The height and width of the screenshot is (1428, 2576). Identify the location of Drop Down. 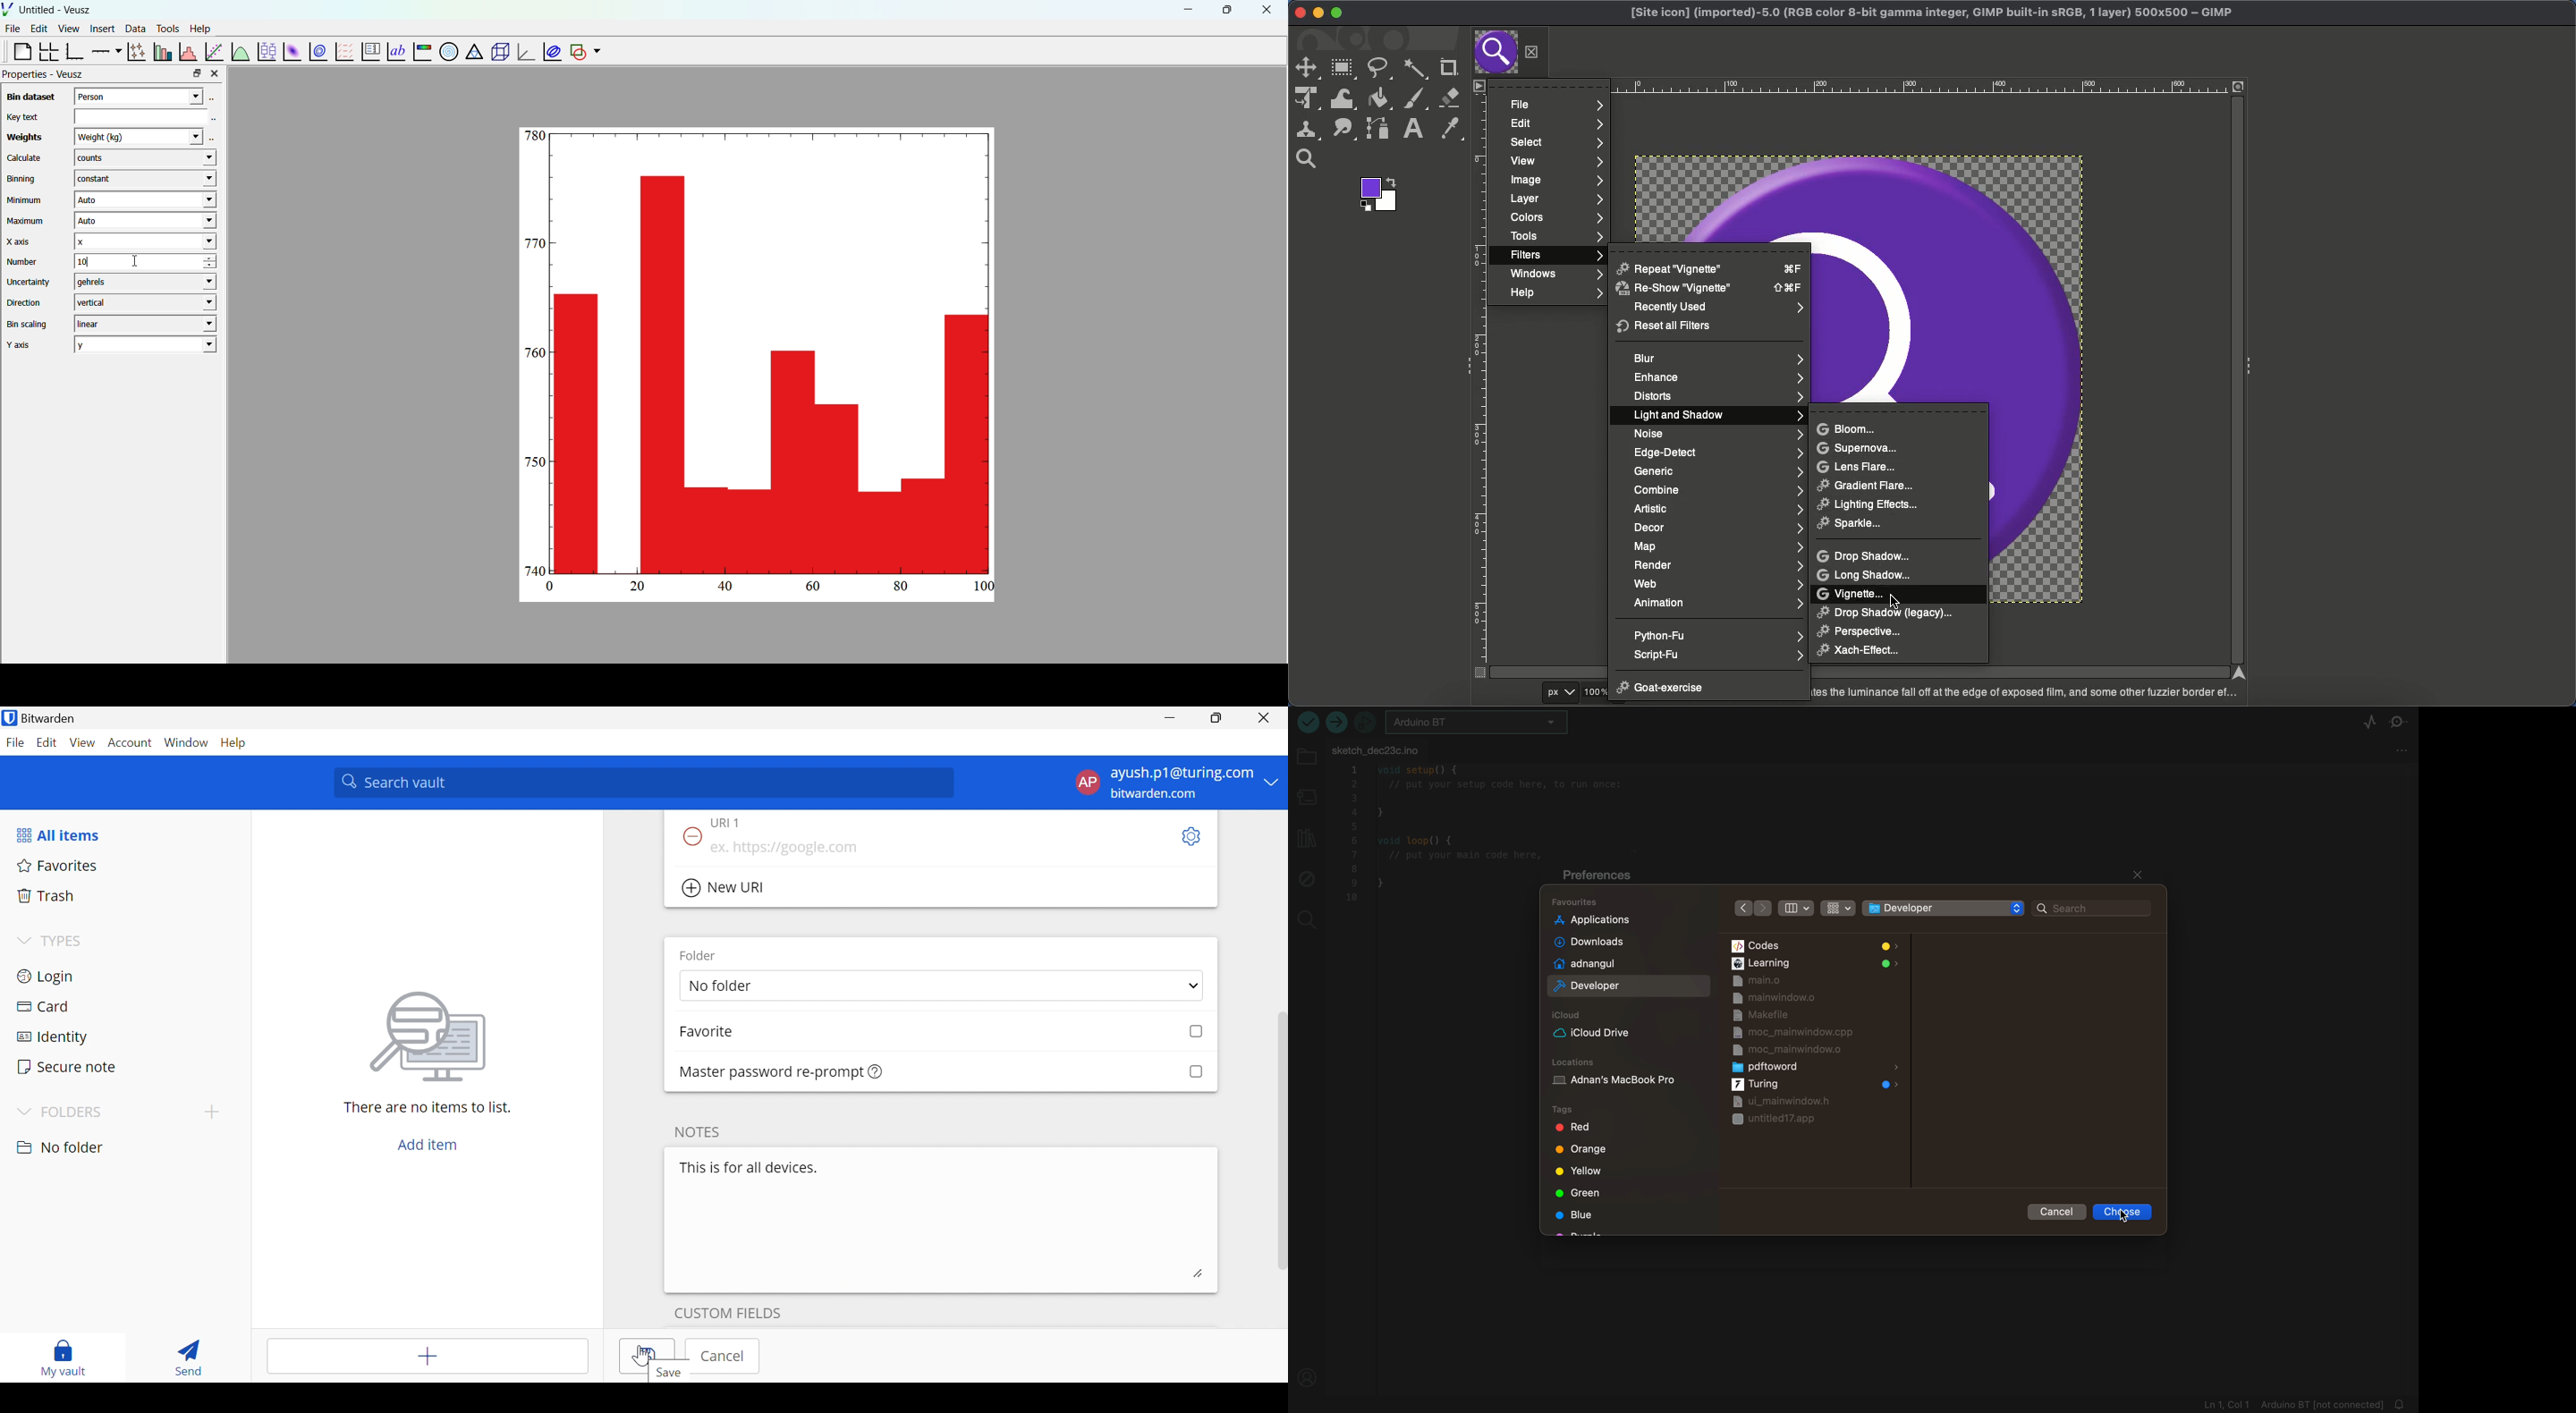
(21, 1113).